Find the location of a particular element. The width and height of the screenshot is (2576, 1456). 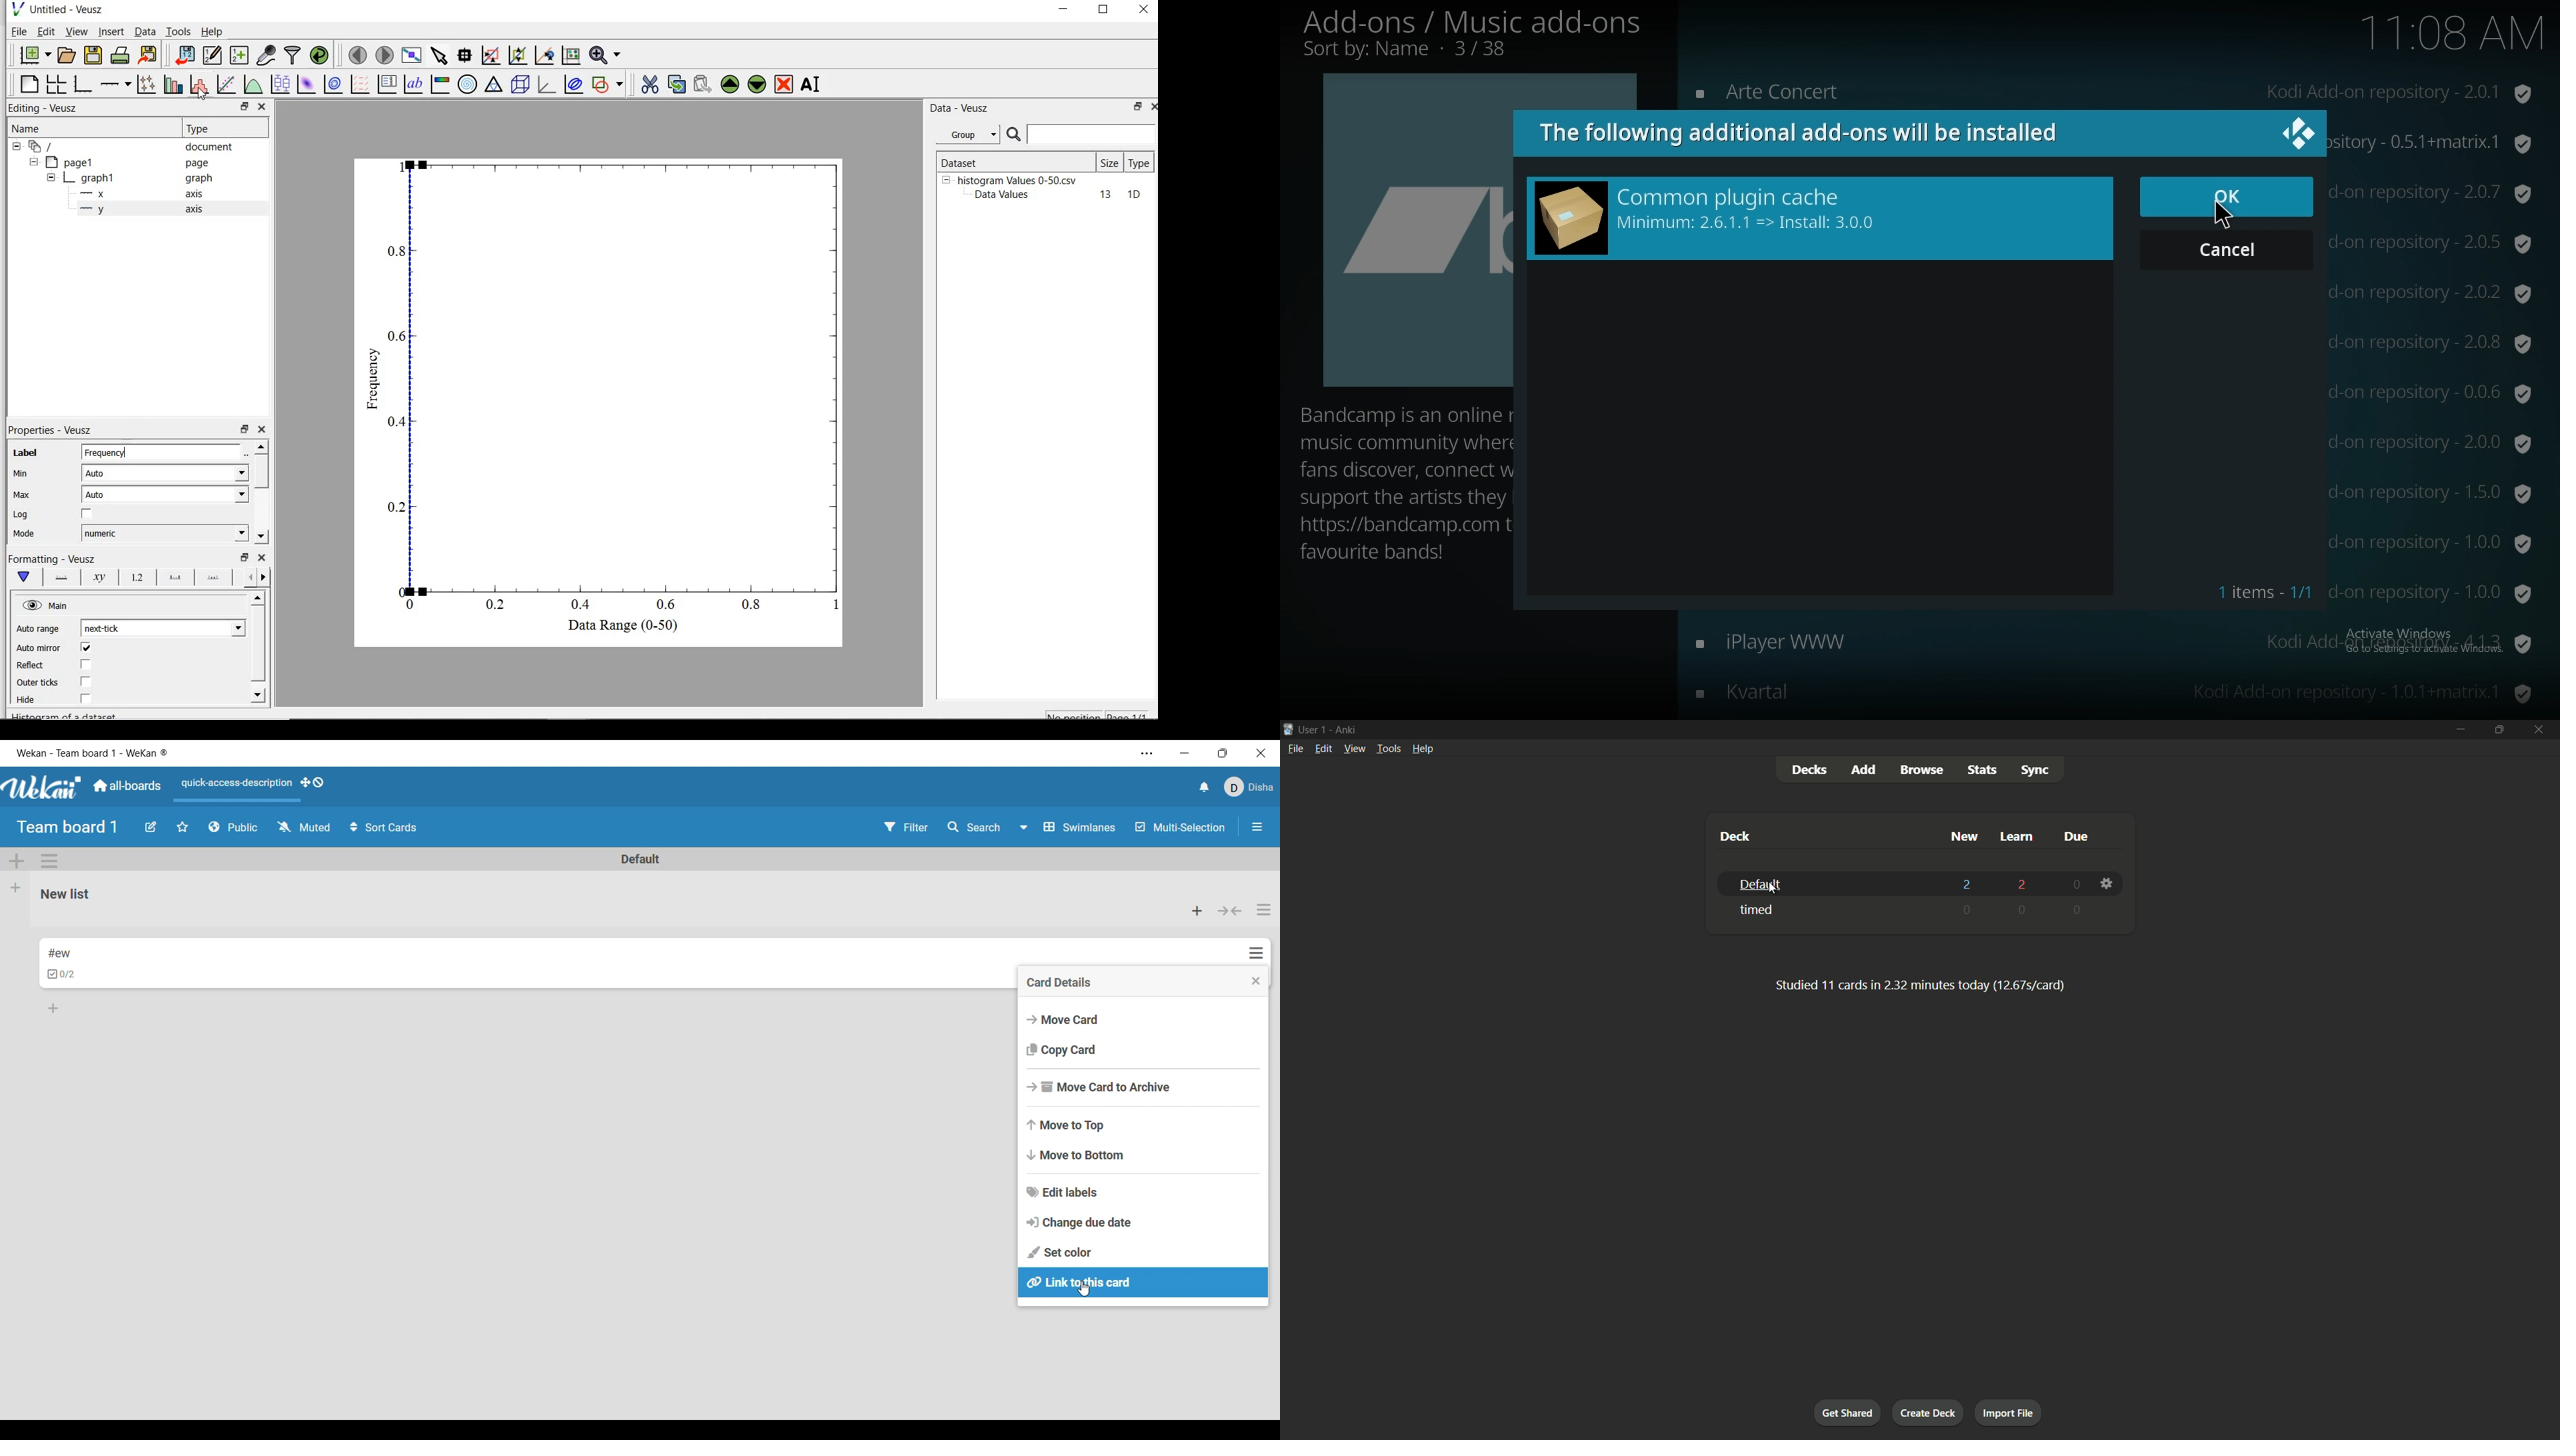

List name is located at coordinates (65, 895).